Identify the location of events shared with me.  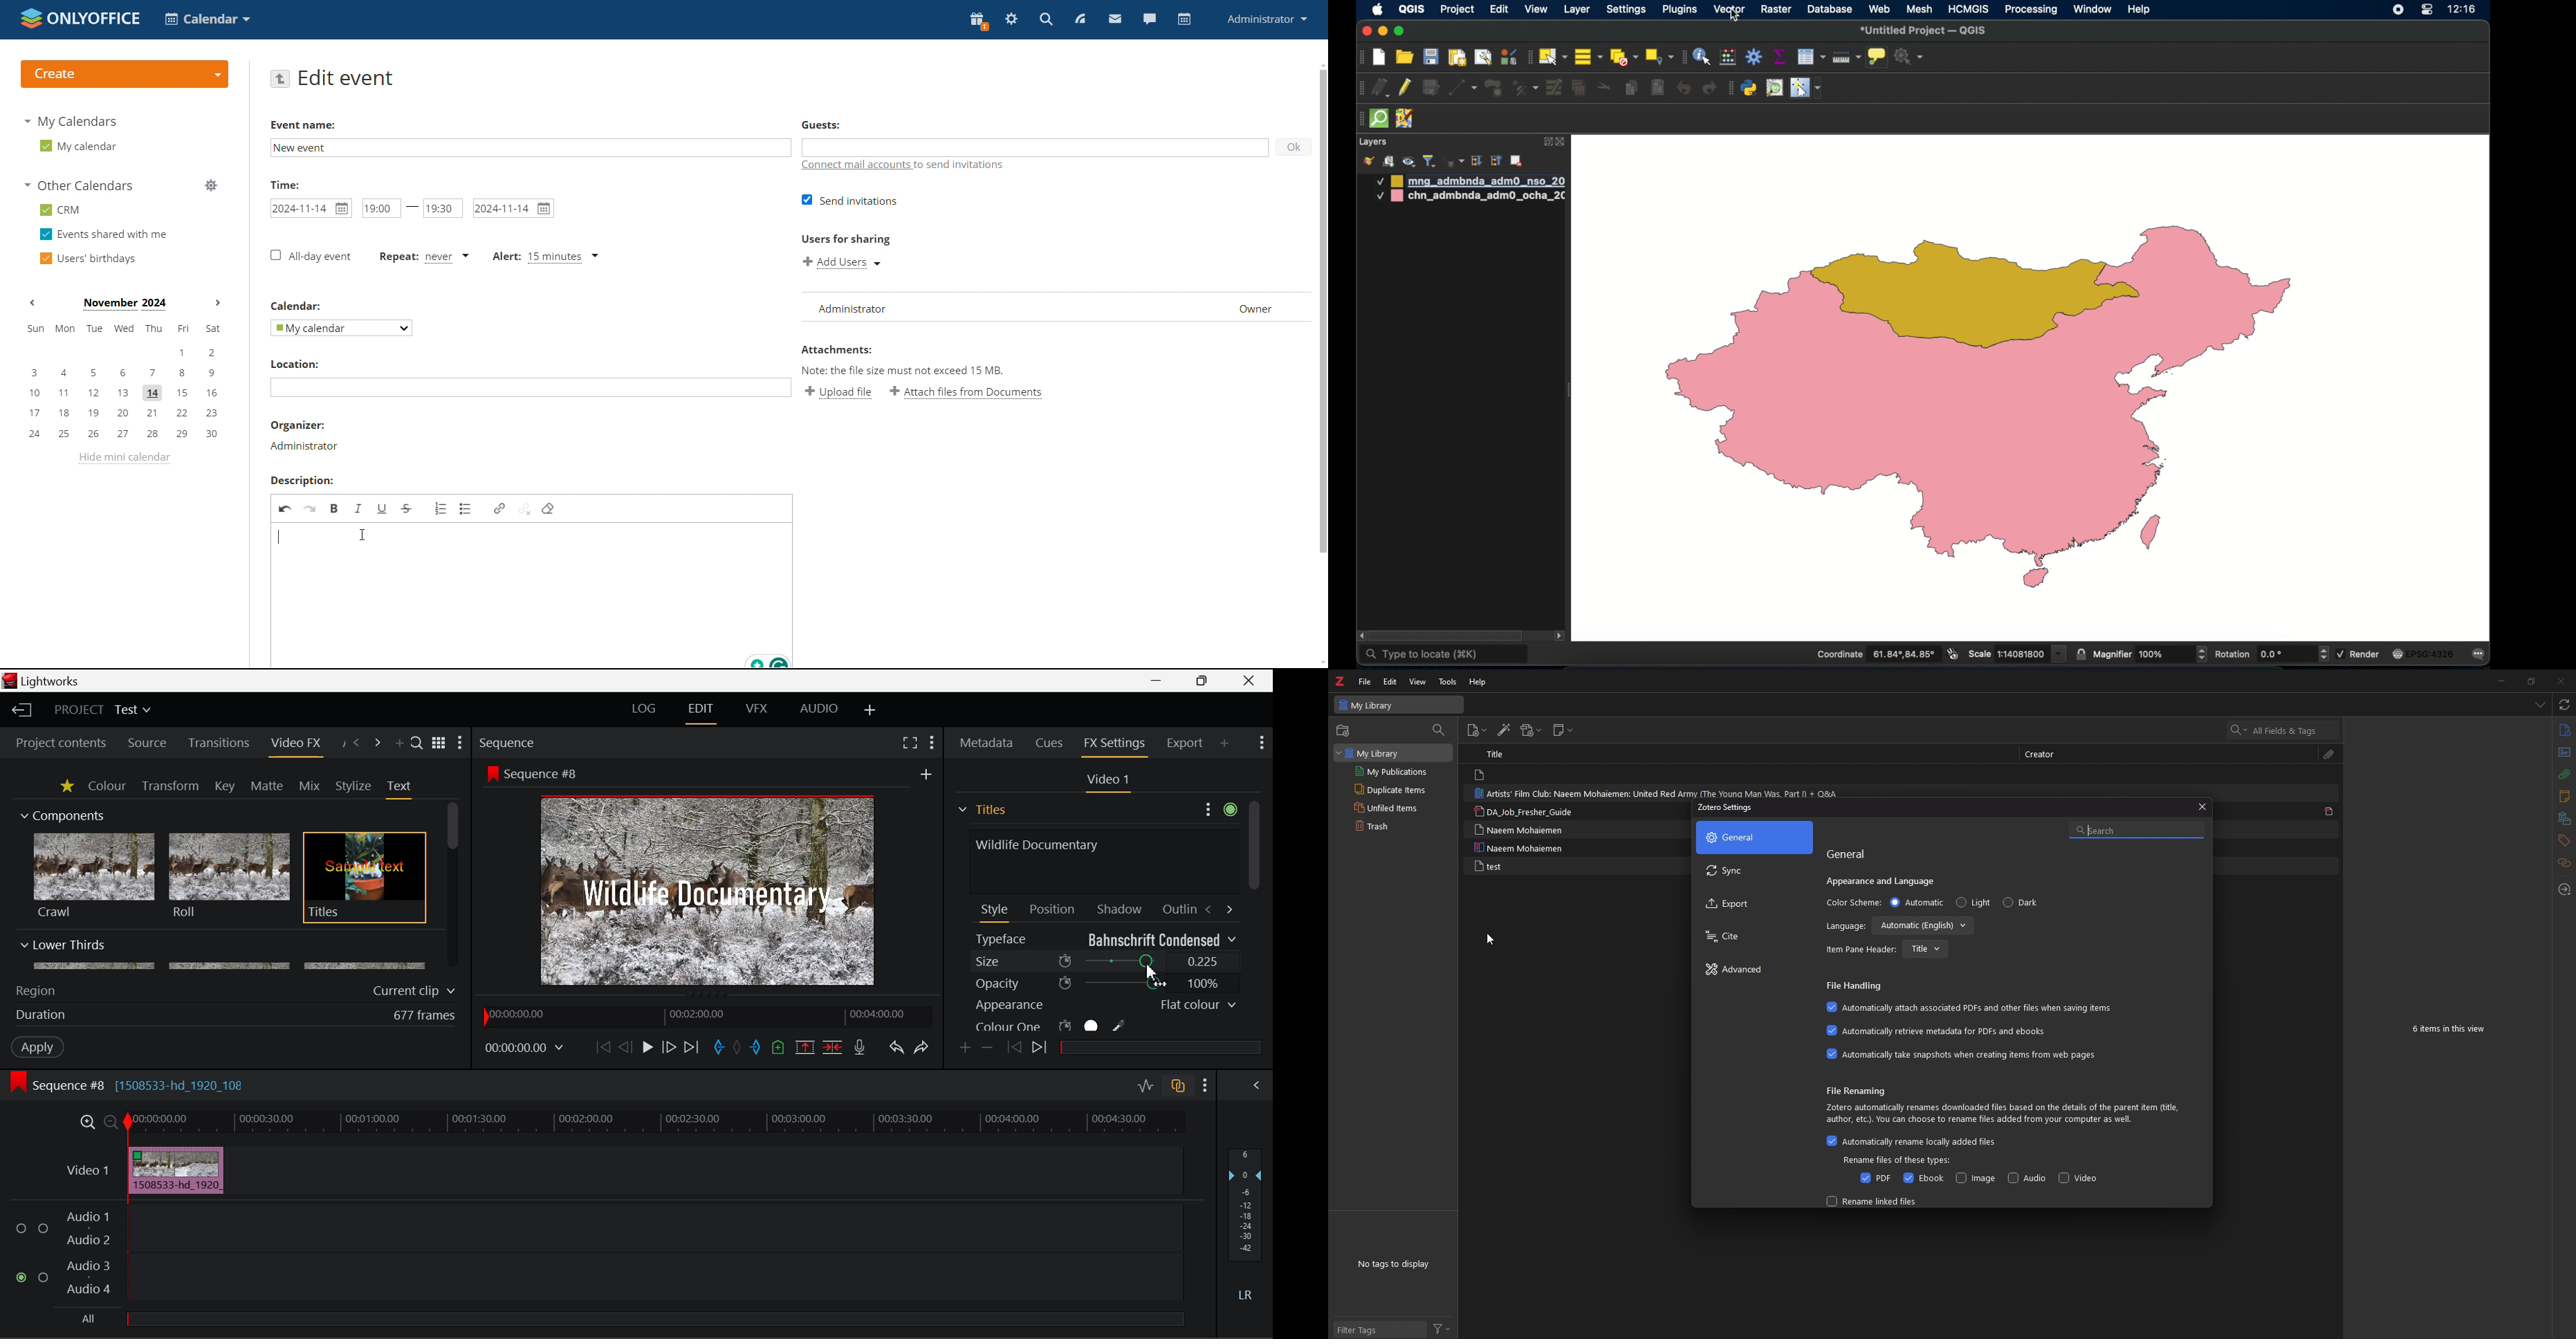
(105, 234).